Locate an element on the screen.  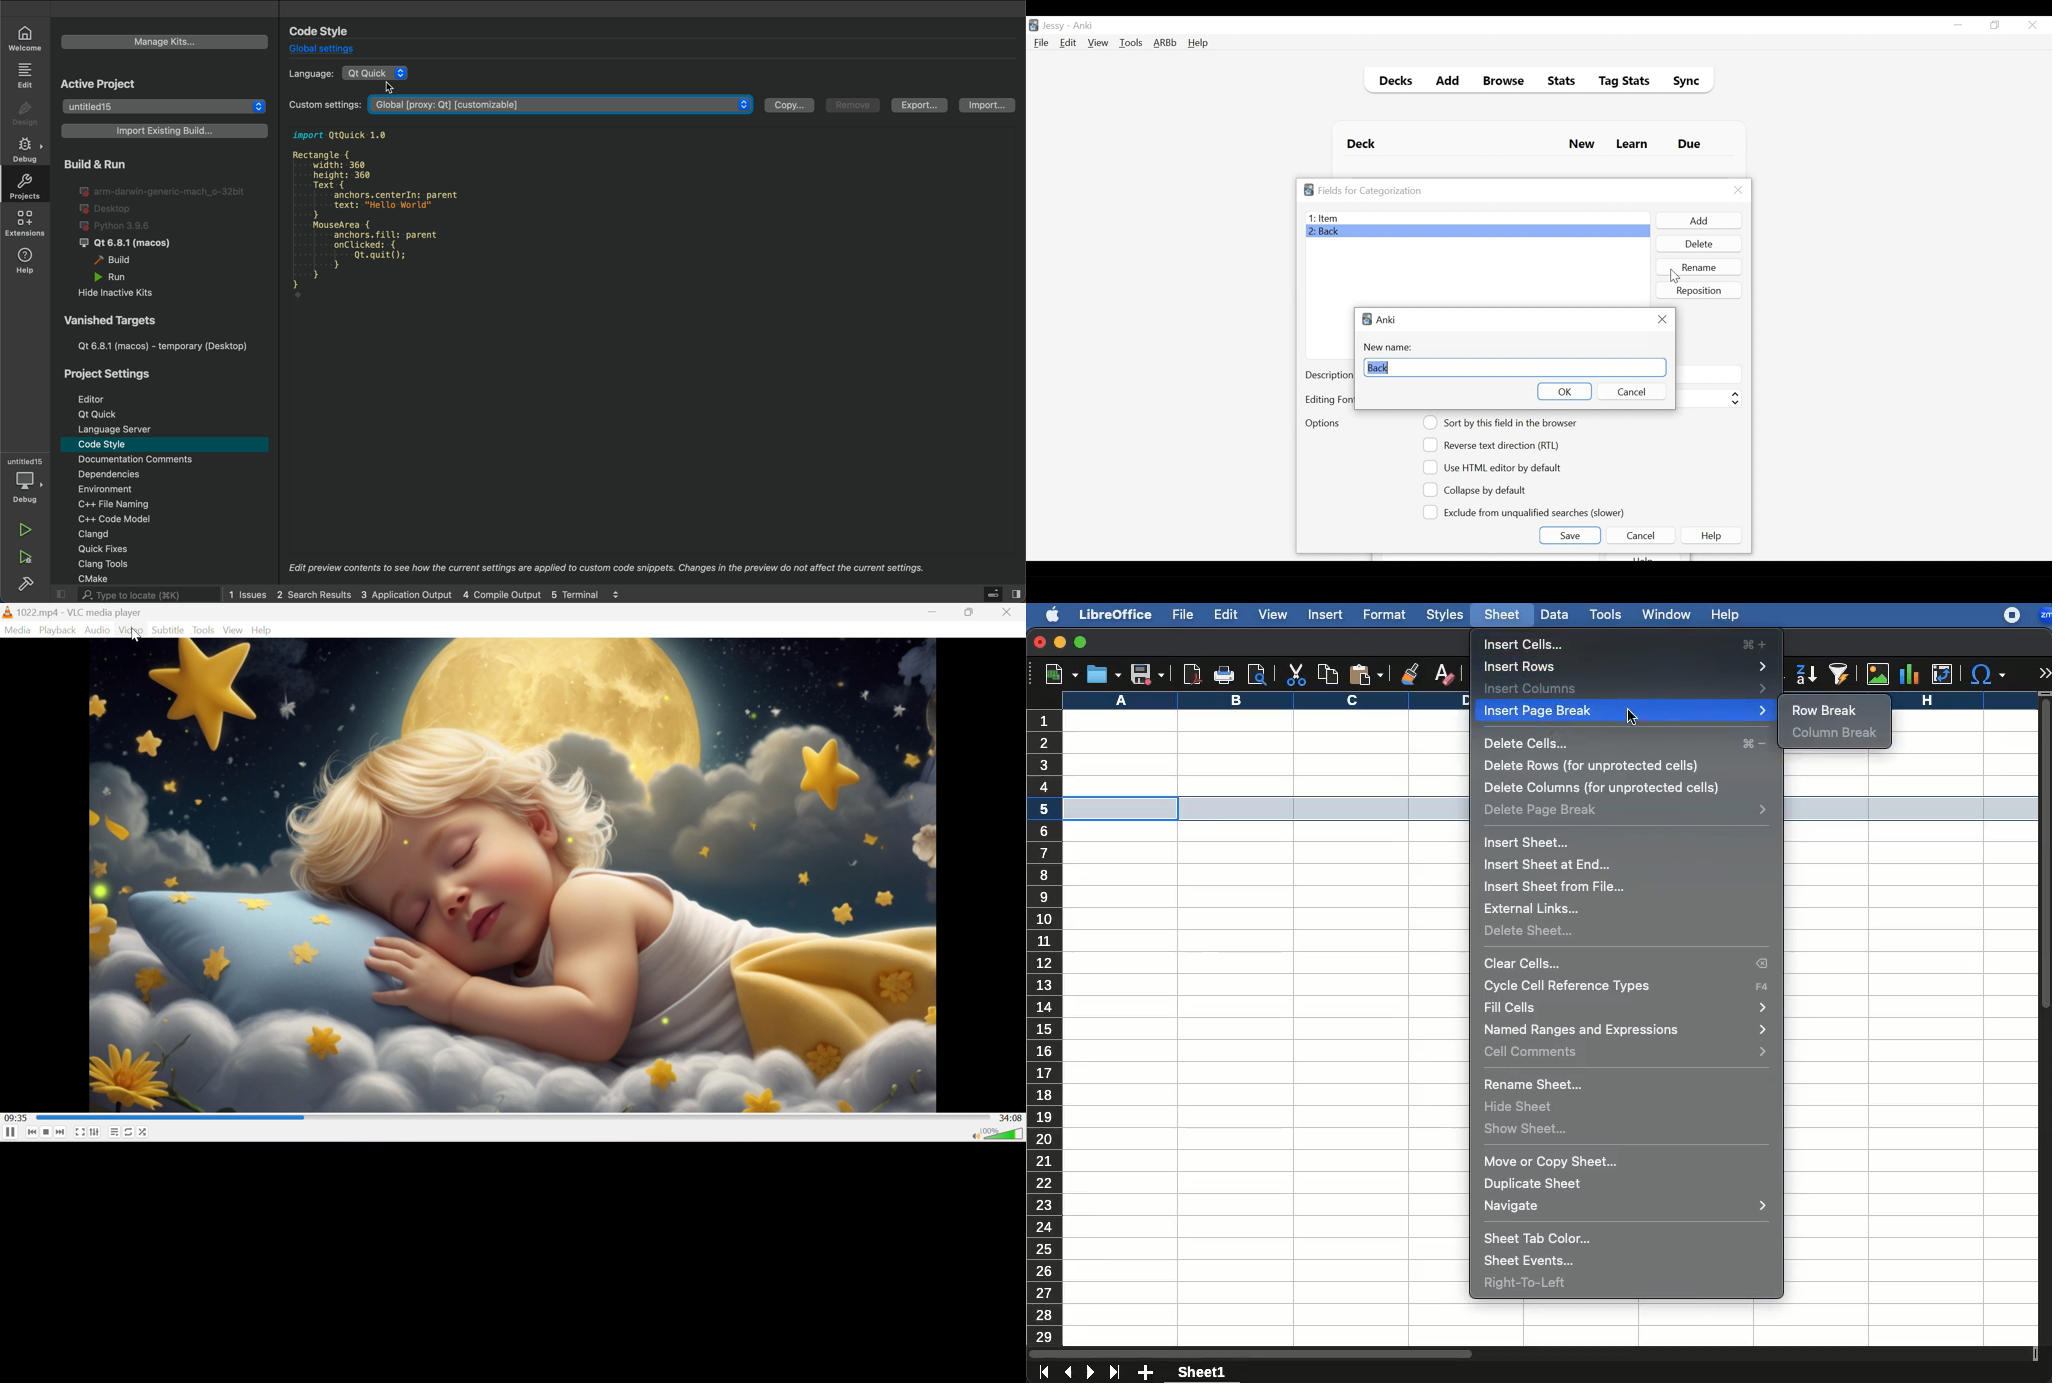
show sheet is located at coordinates (1527, 1129).